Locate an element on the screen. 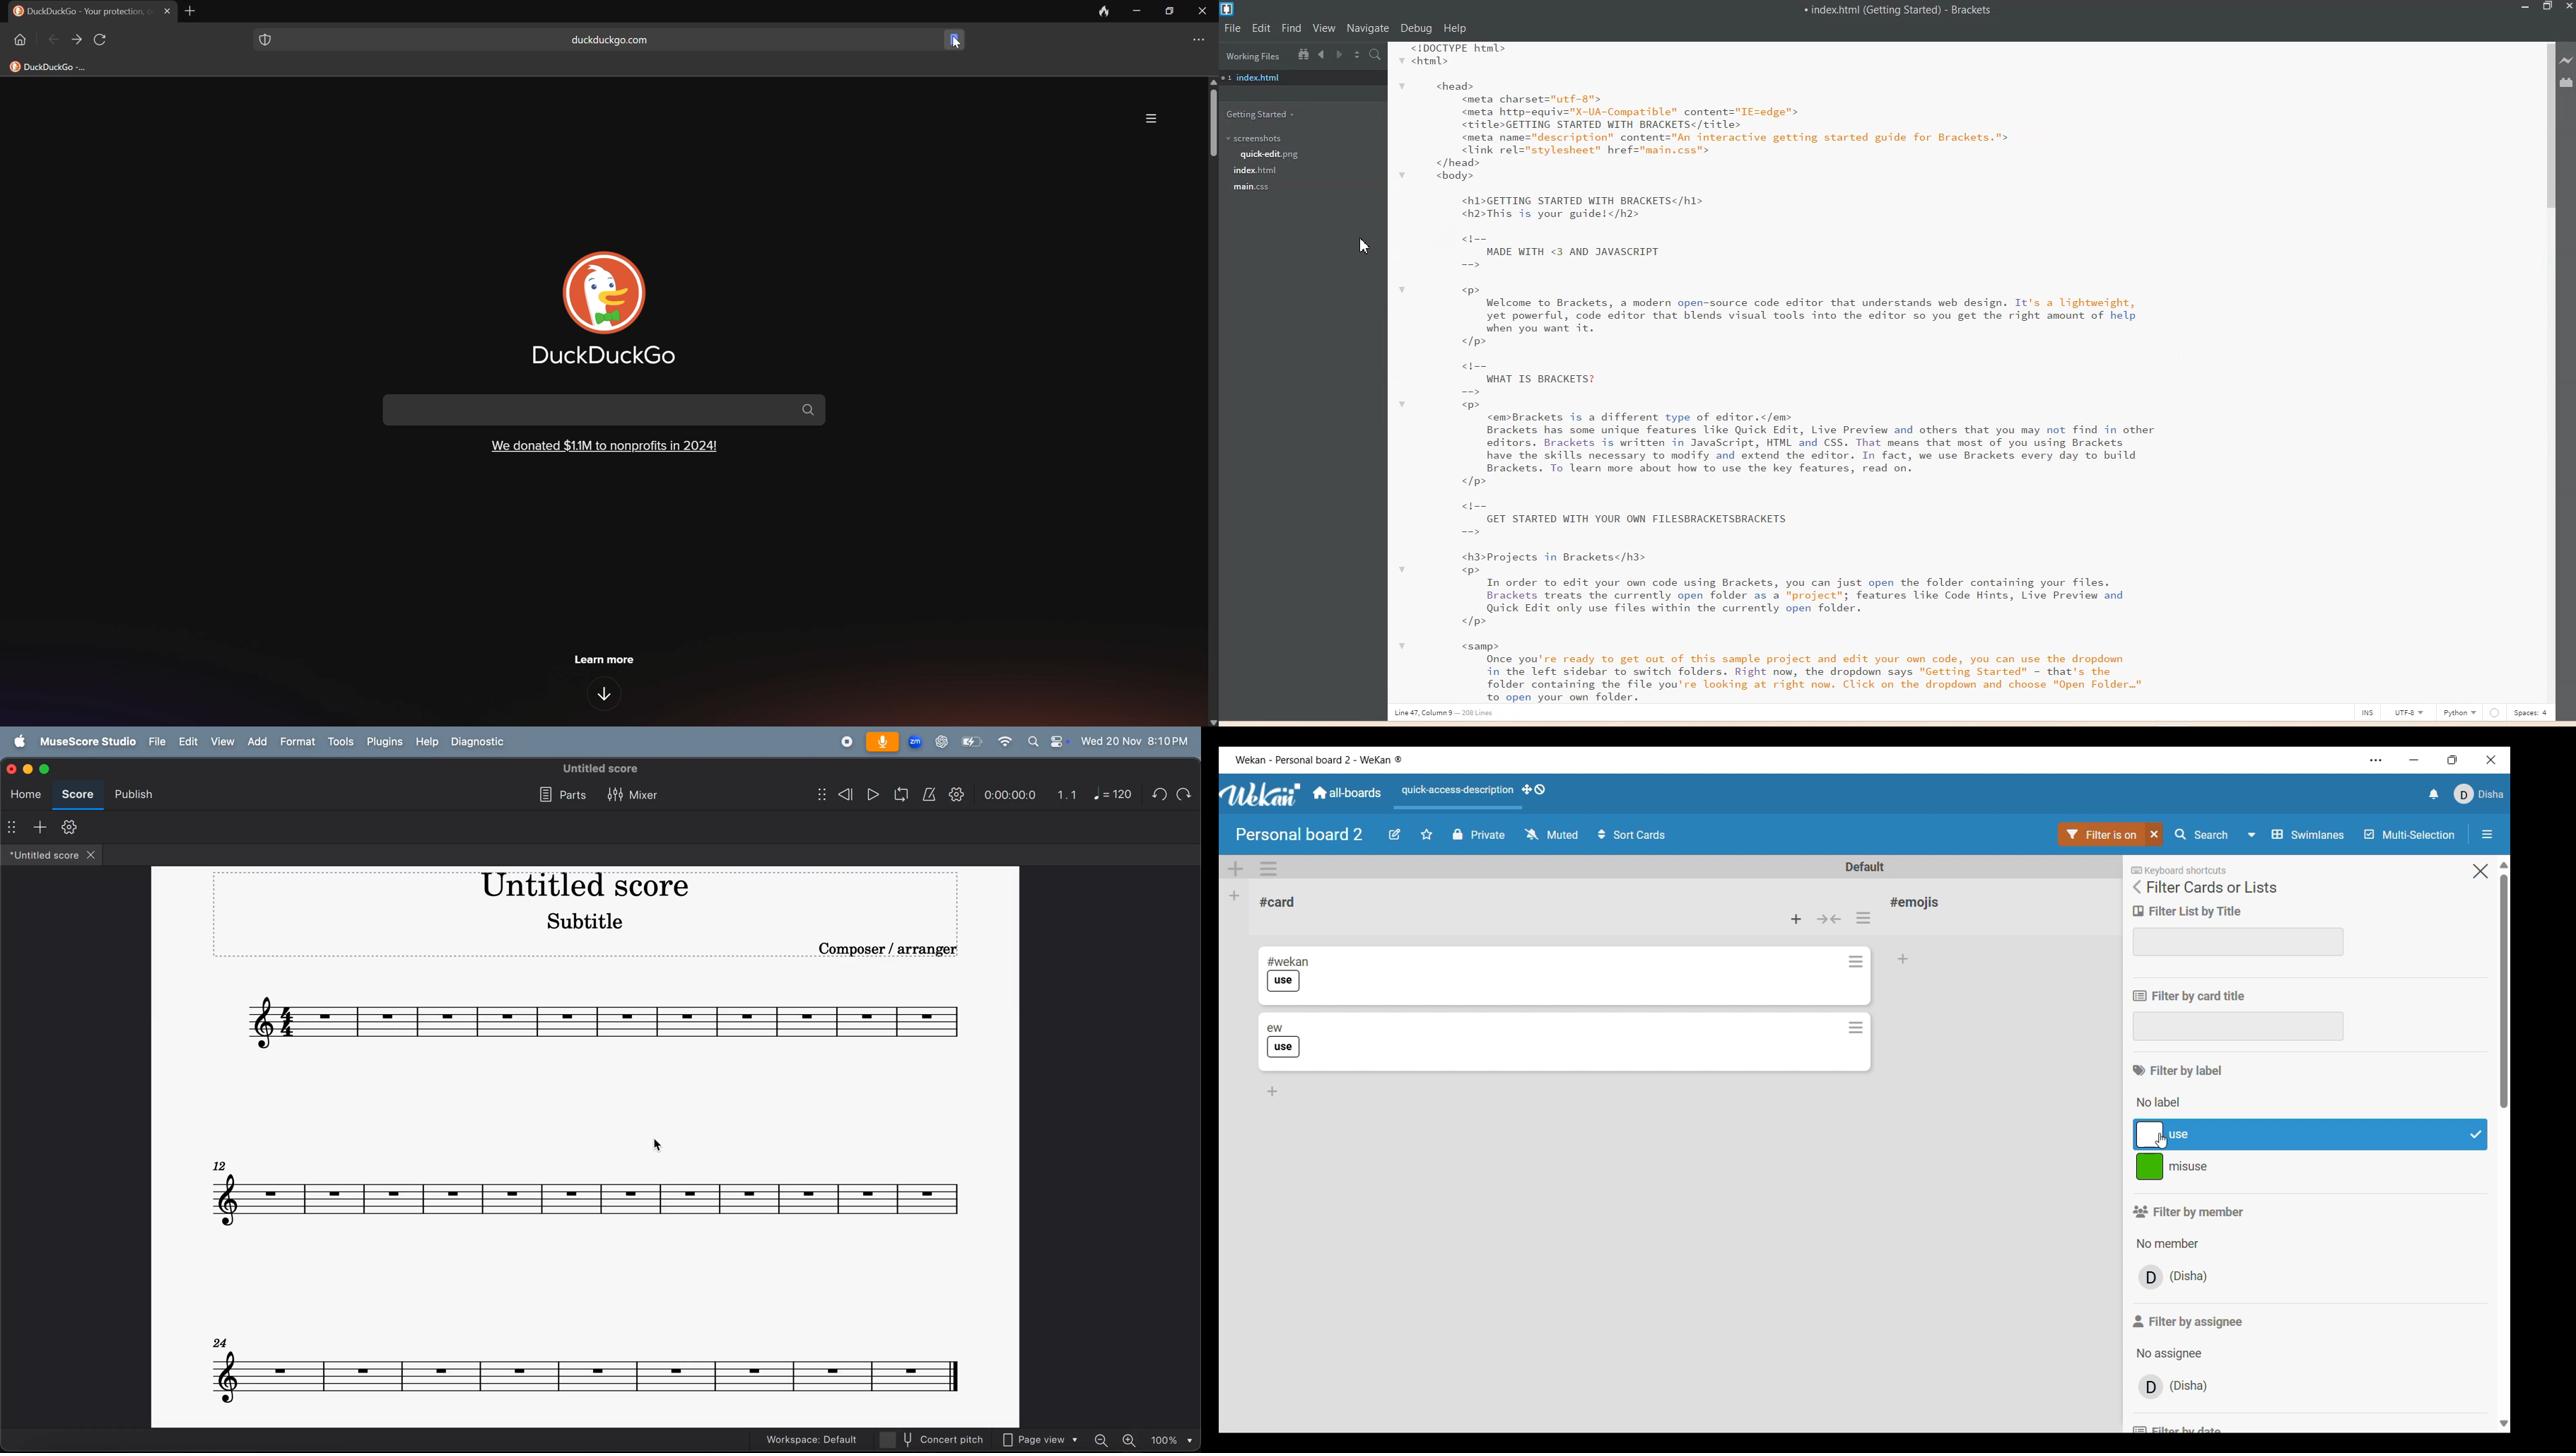 The image size is (2576, 1456). Add list is located at coordinates (1234, 896).